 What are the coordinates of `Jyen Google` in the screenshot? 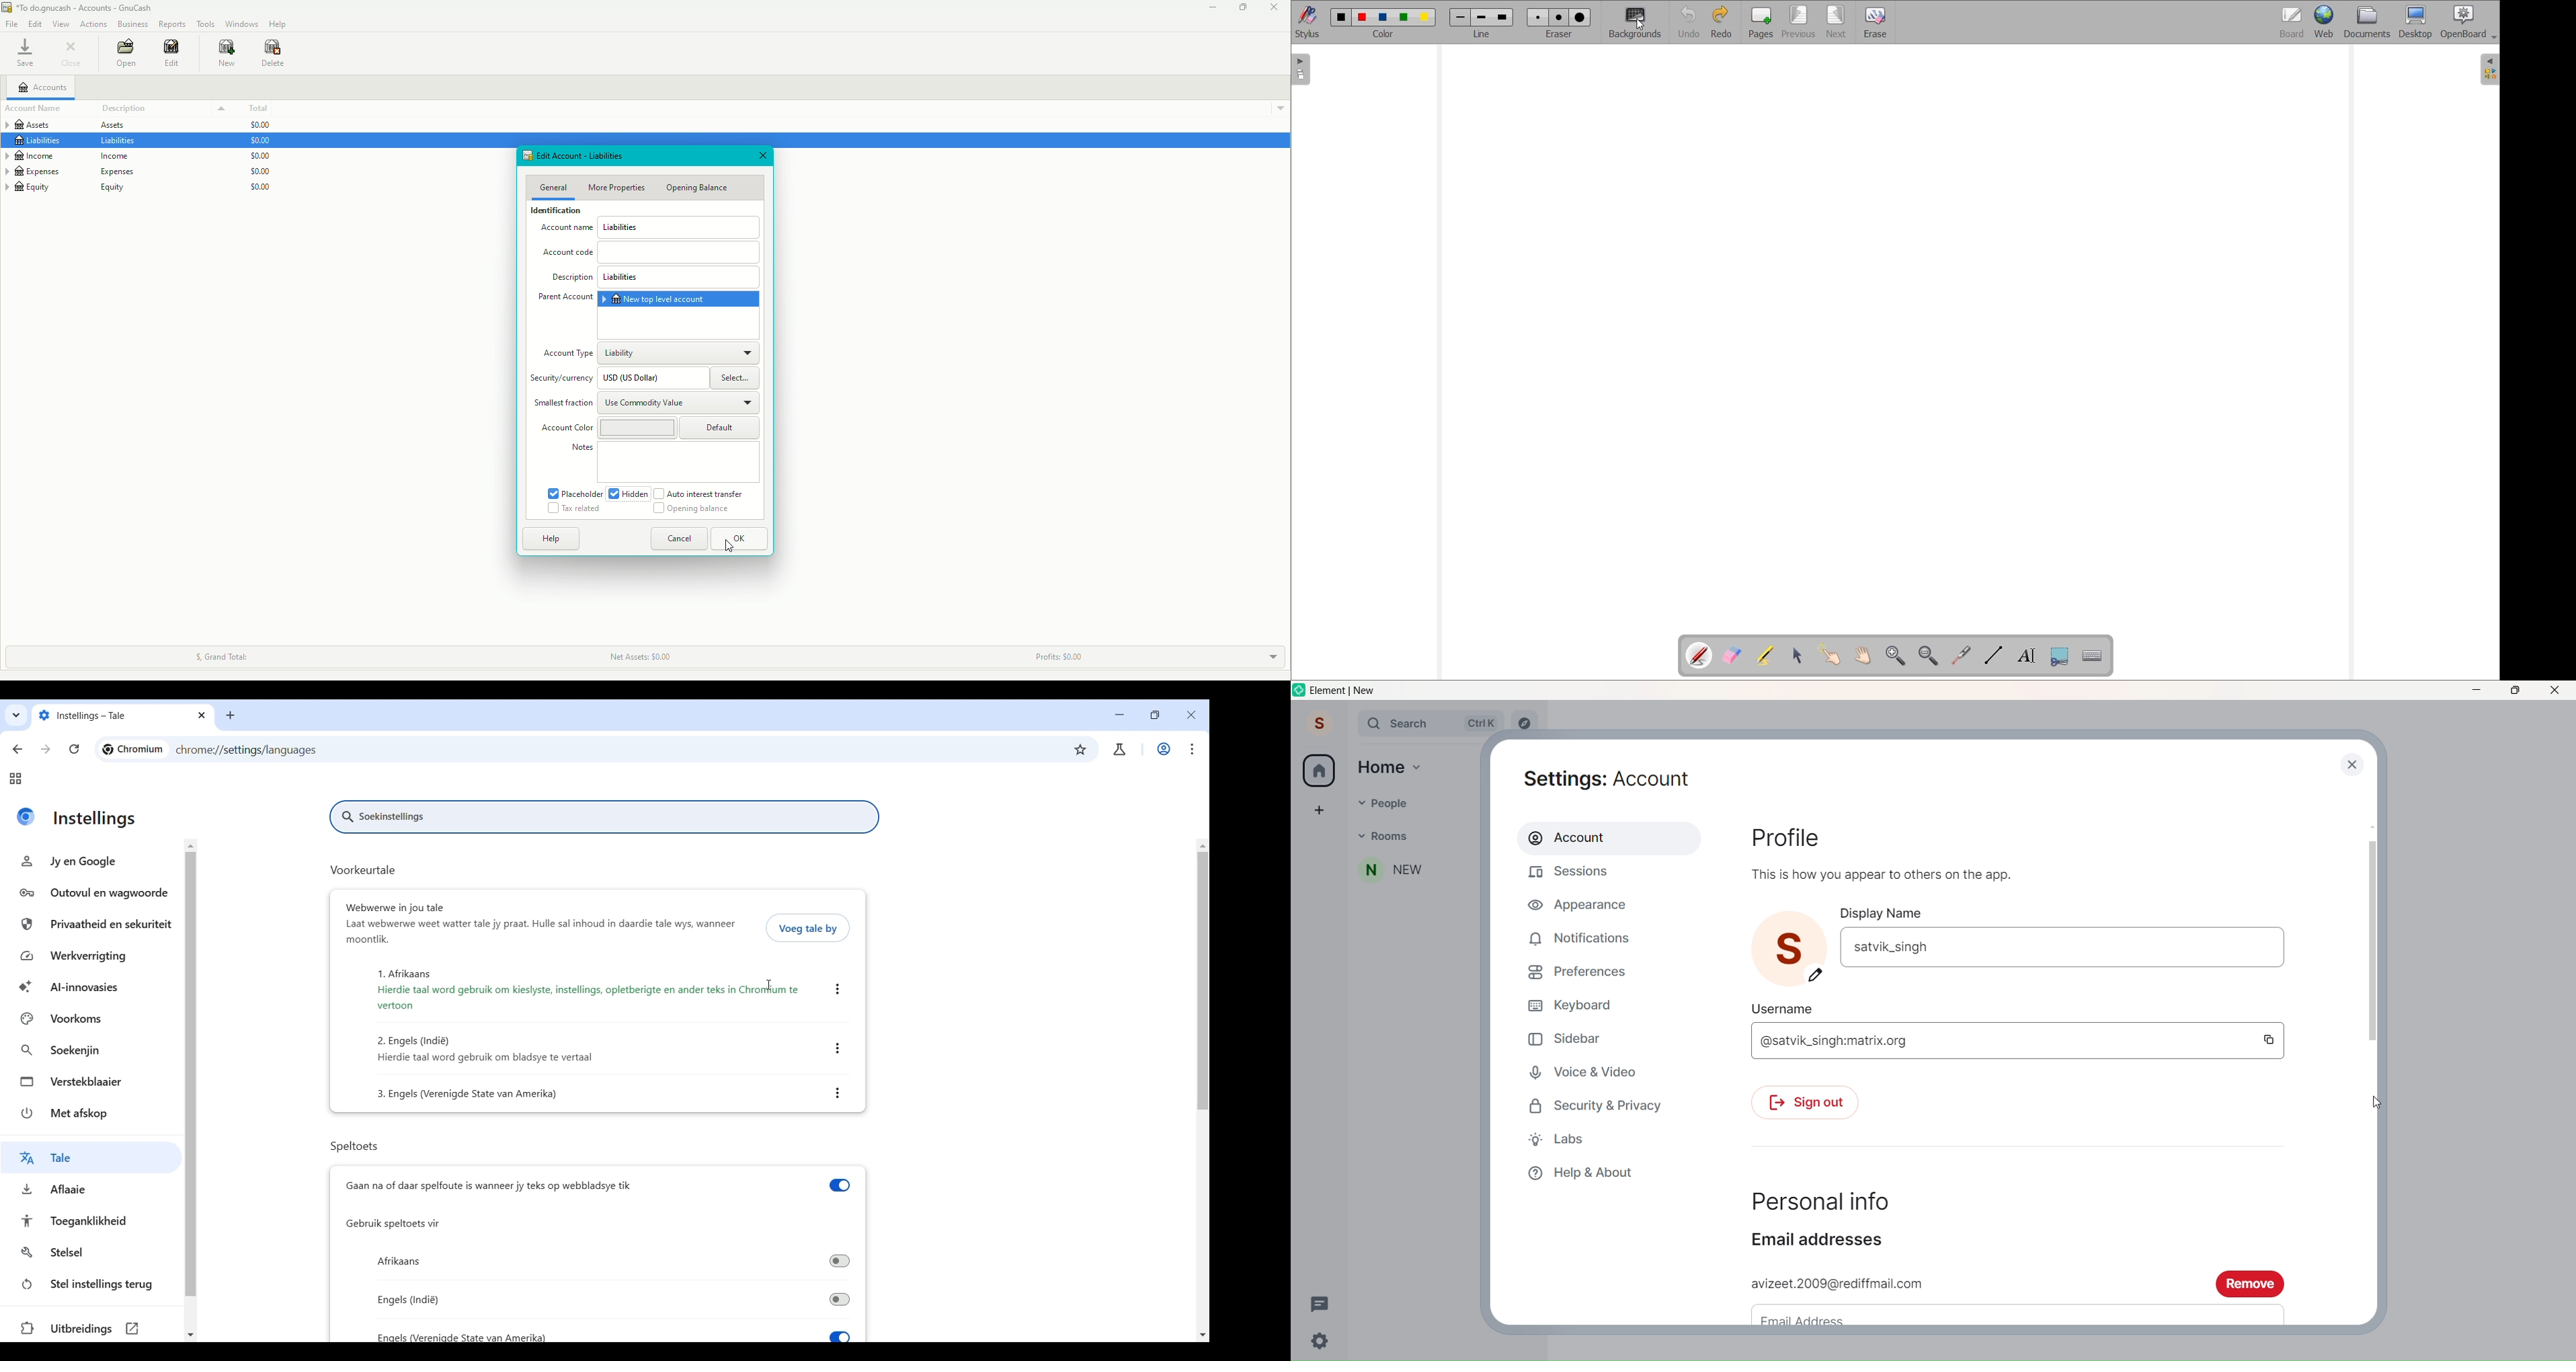 It's located at (72, 860).